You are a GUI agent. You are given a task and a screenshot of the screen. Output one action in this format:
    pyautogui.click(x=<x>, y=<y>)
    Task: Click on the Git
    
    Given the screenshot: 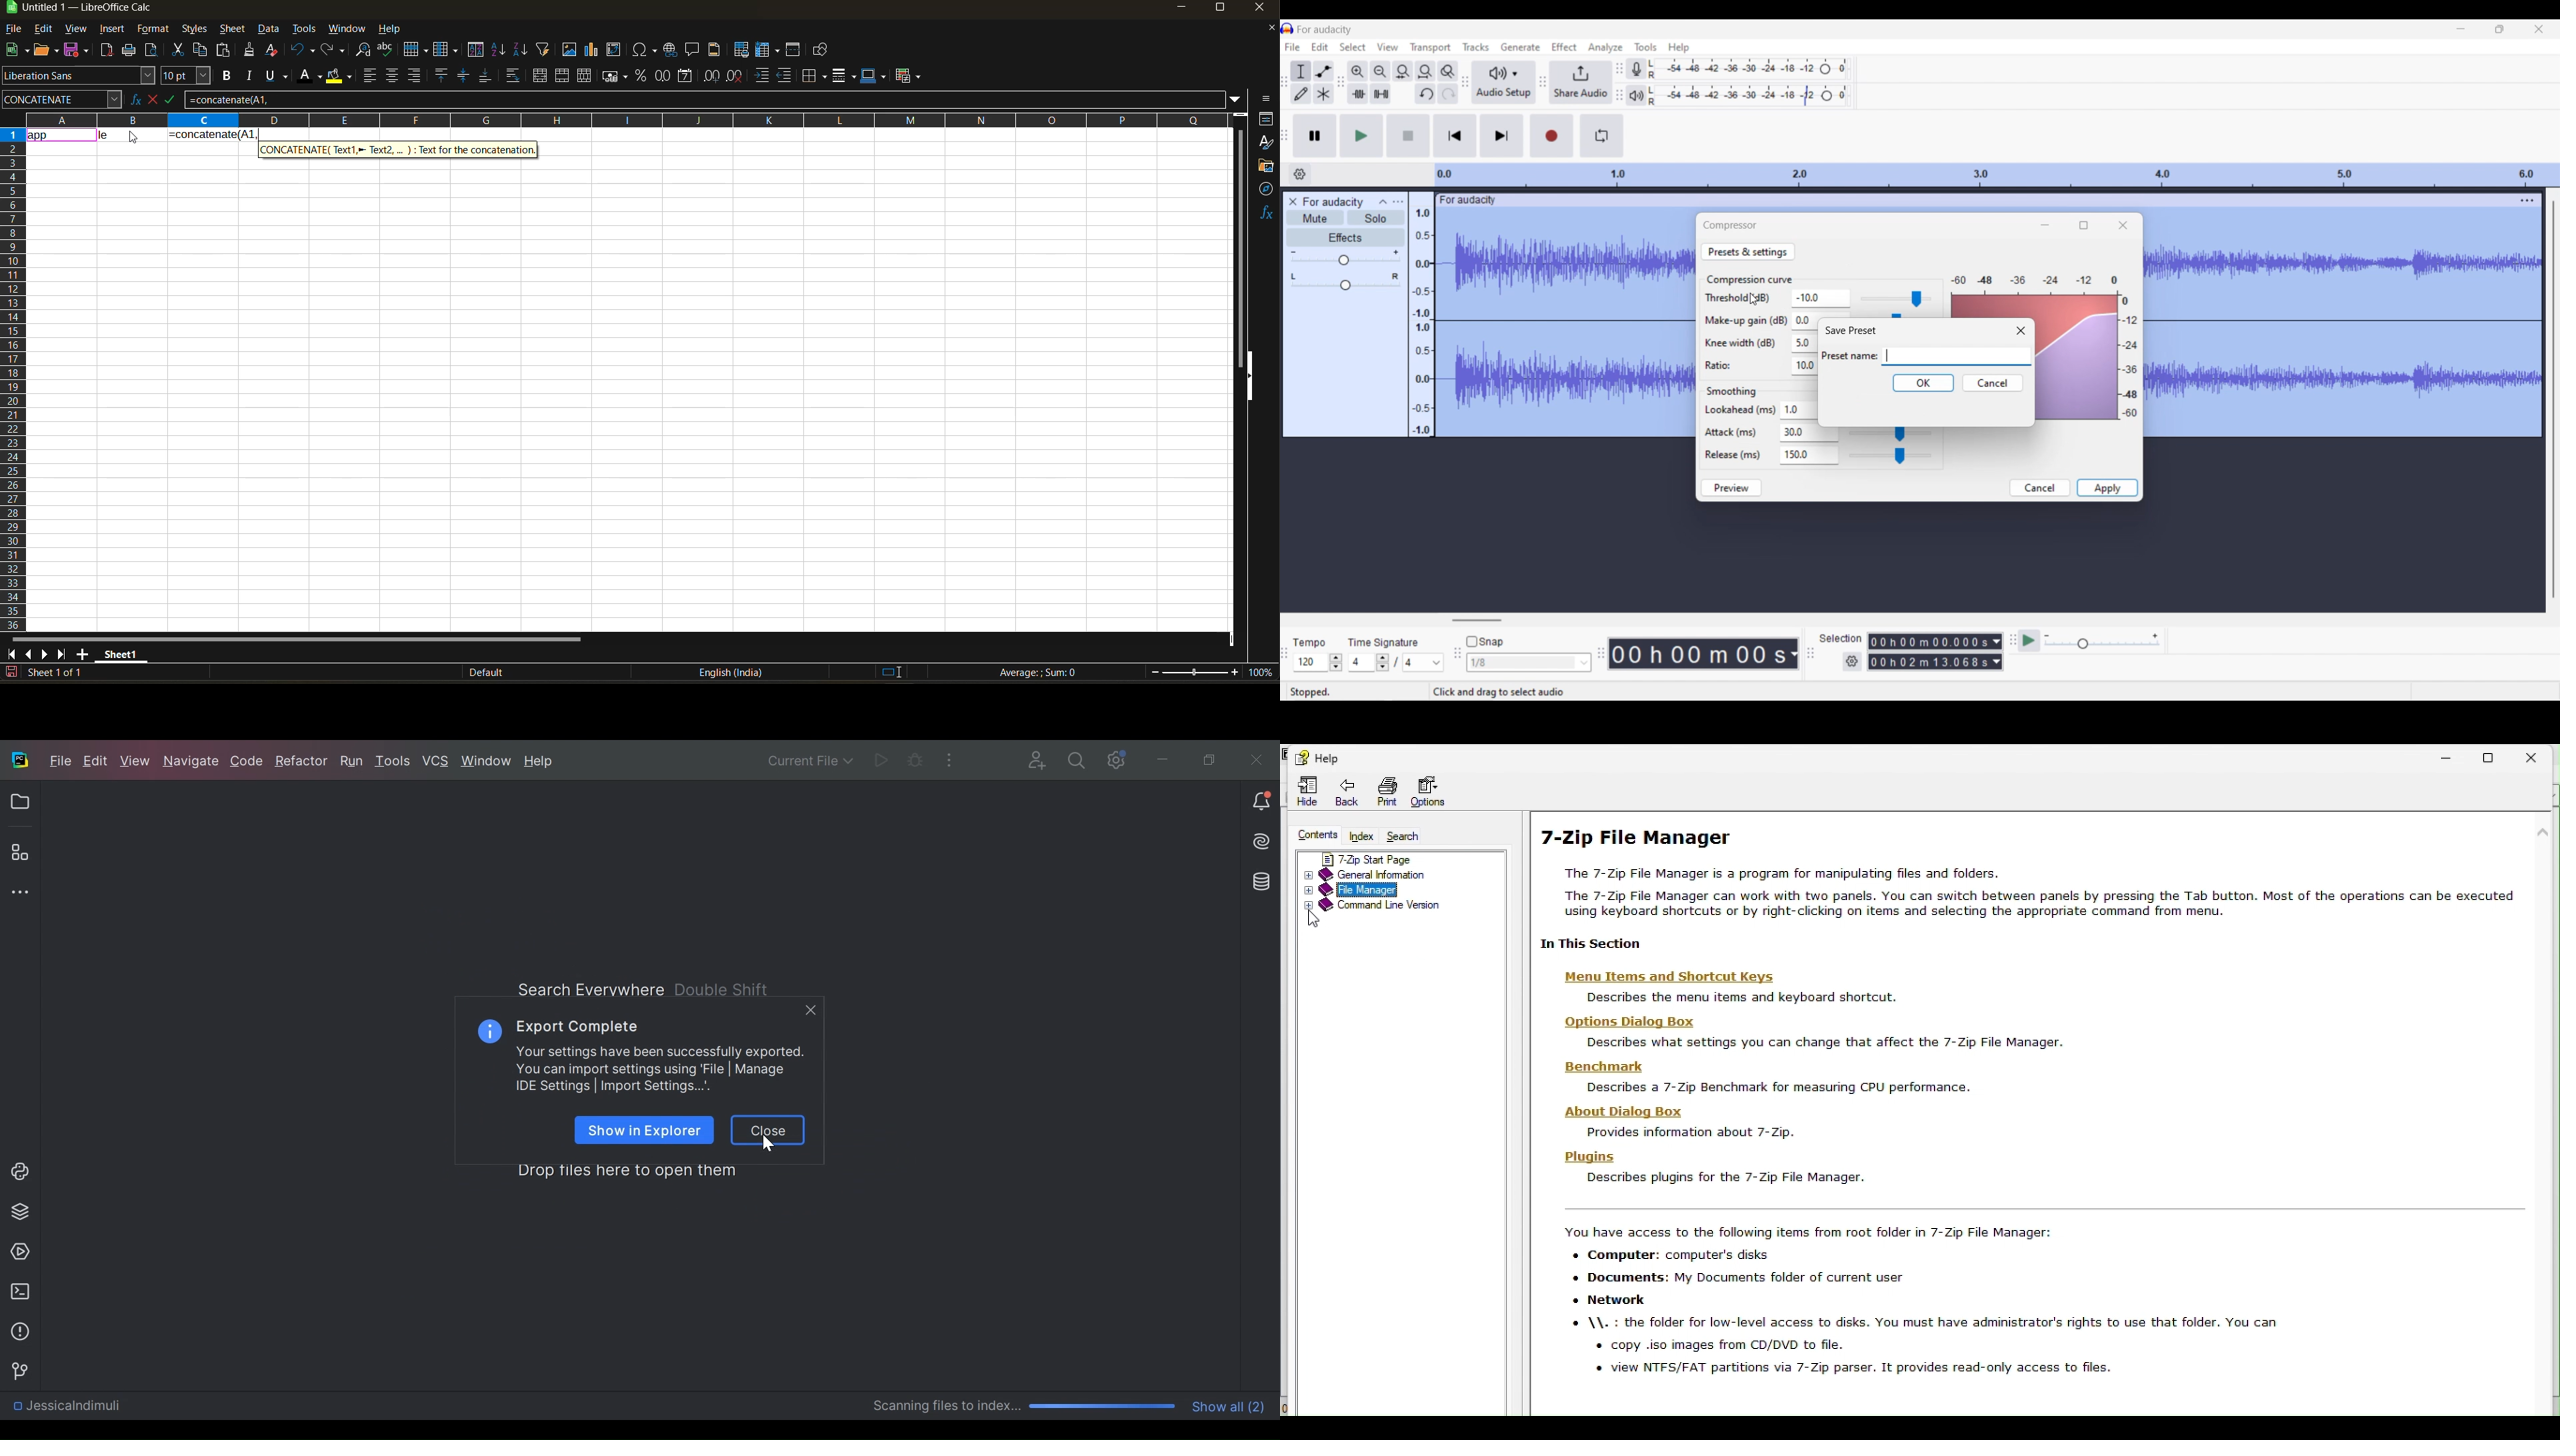 What is the action you would take?
    pyautogui.click(x=16, y=1369)
    